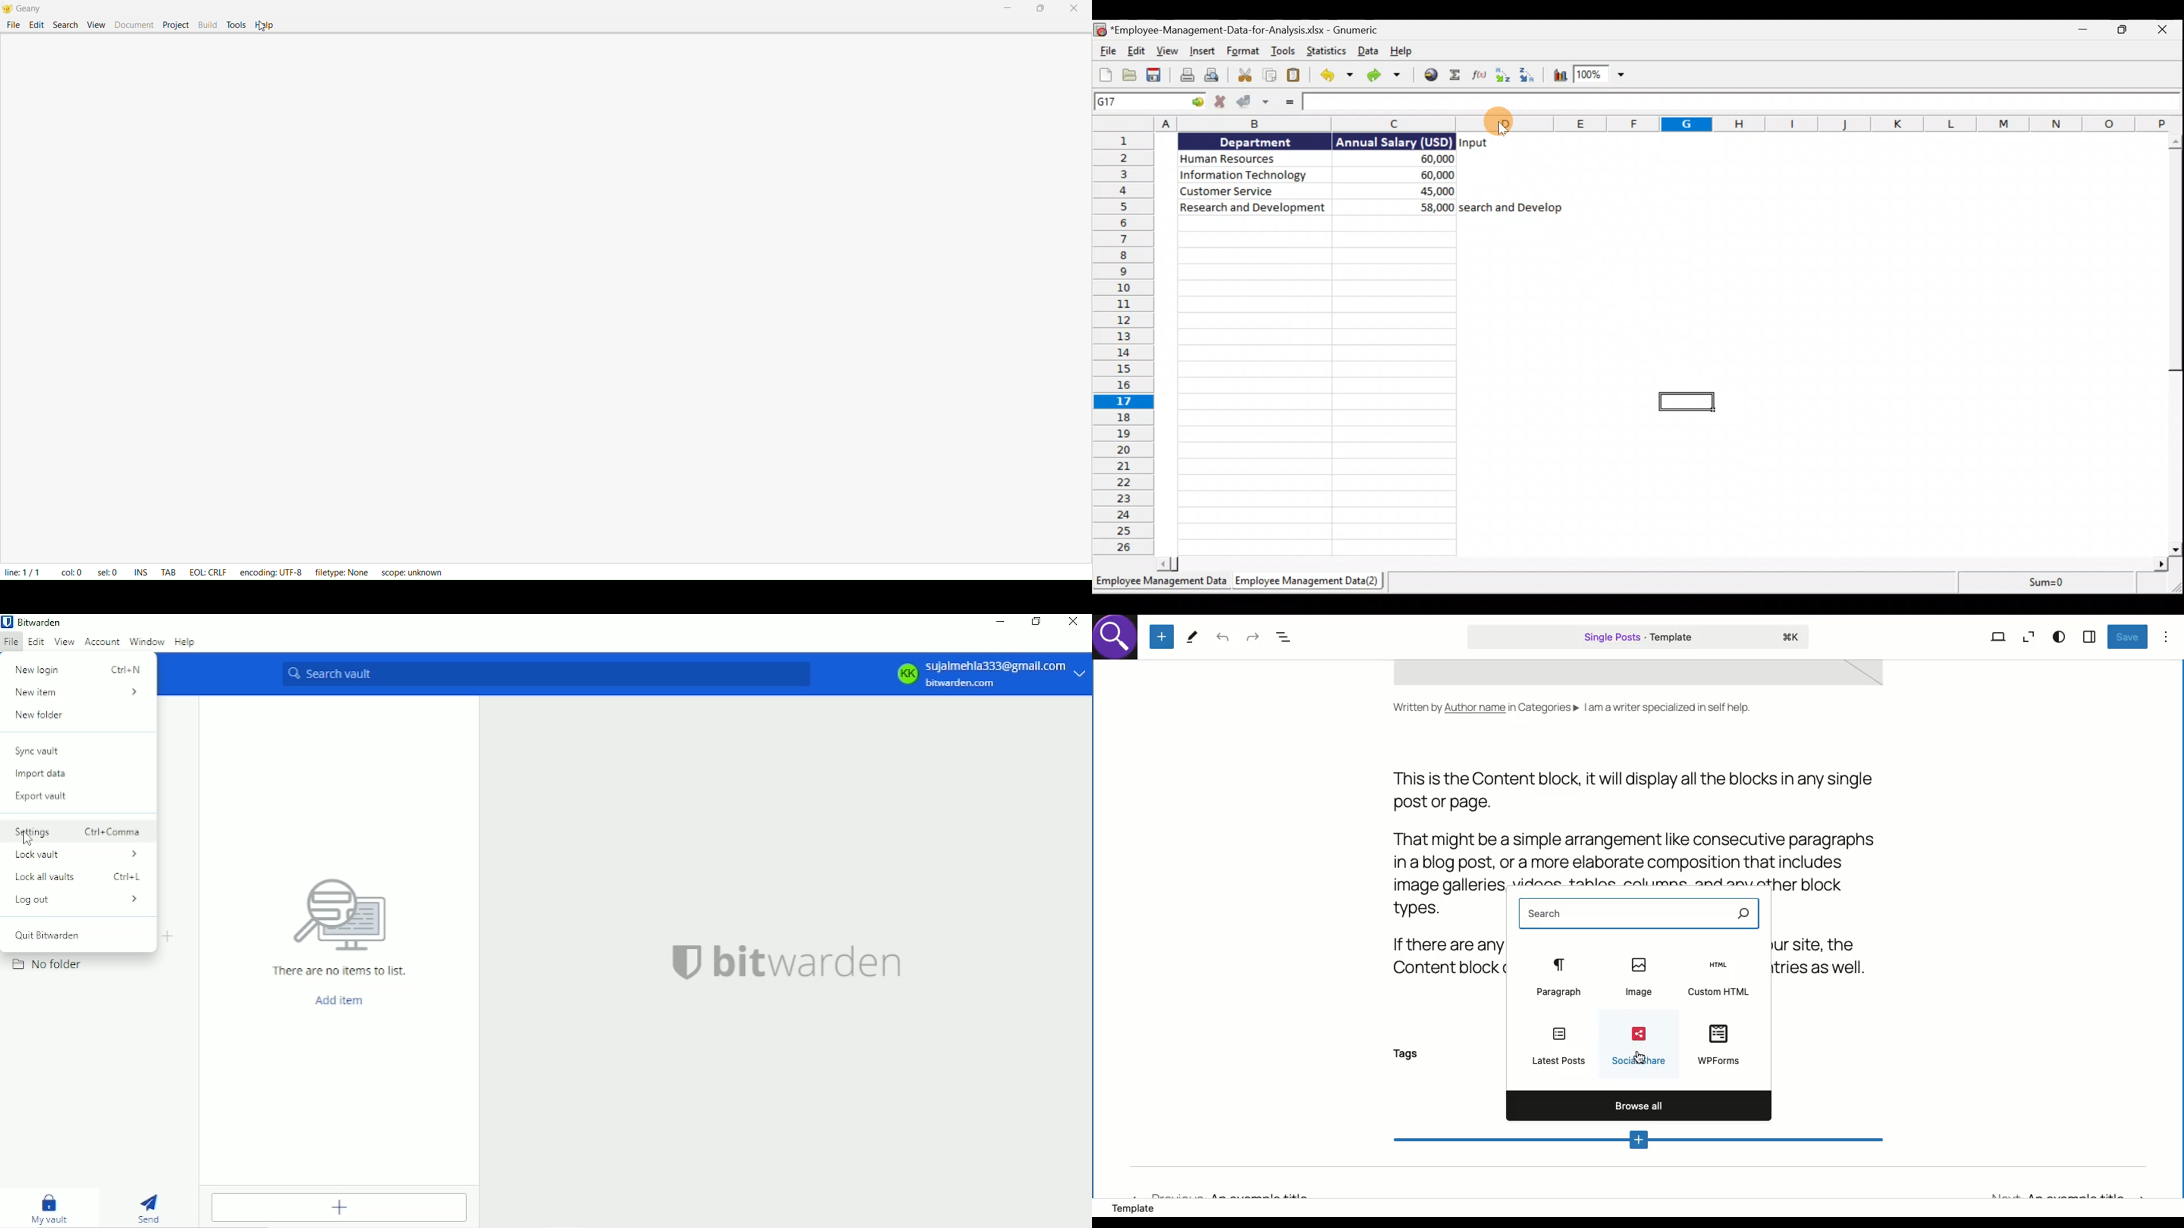  What do you see at coordinates (1636, 1143) in the screenshot?
I see `Add new block` at bounding box center [1636, 1143].